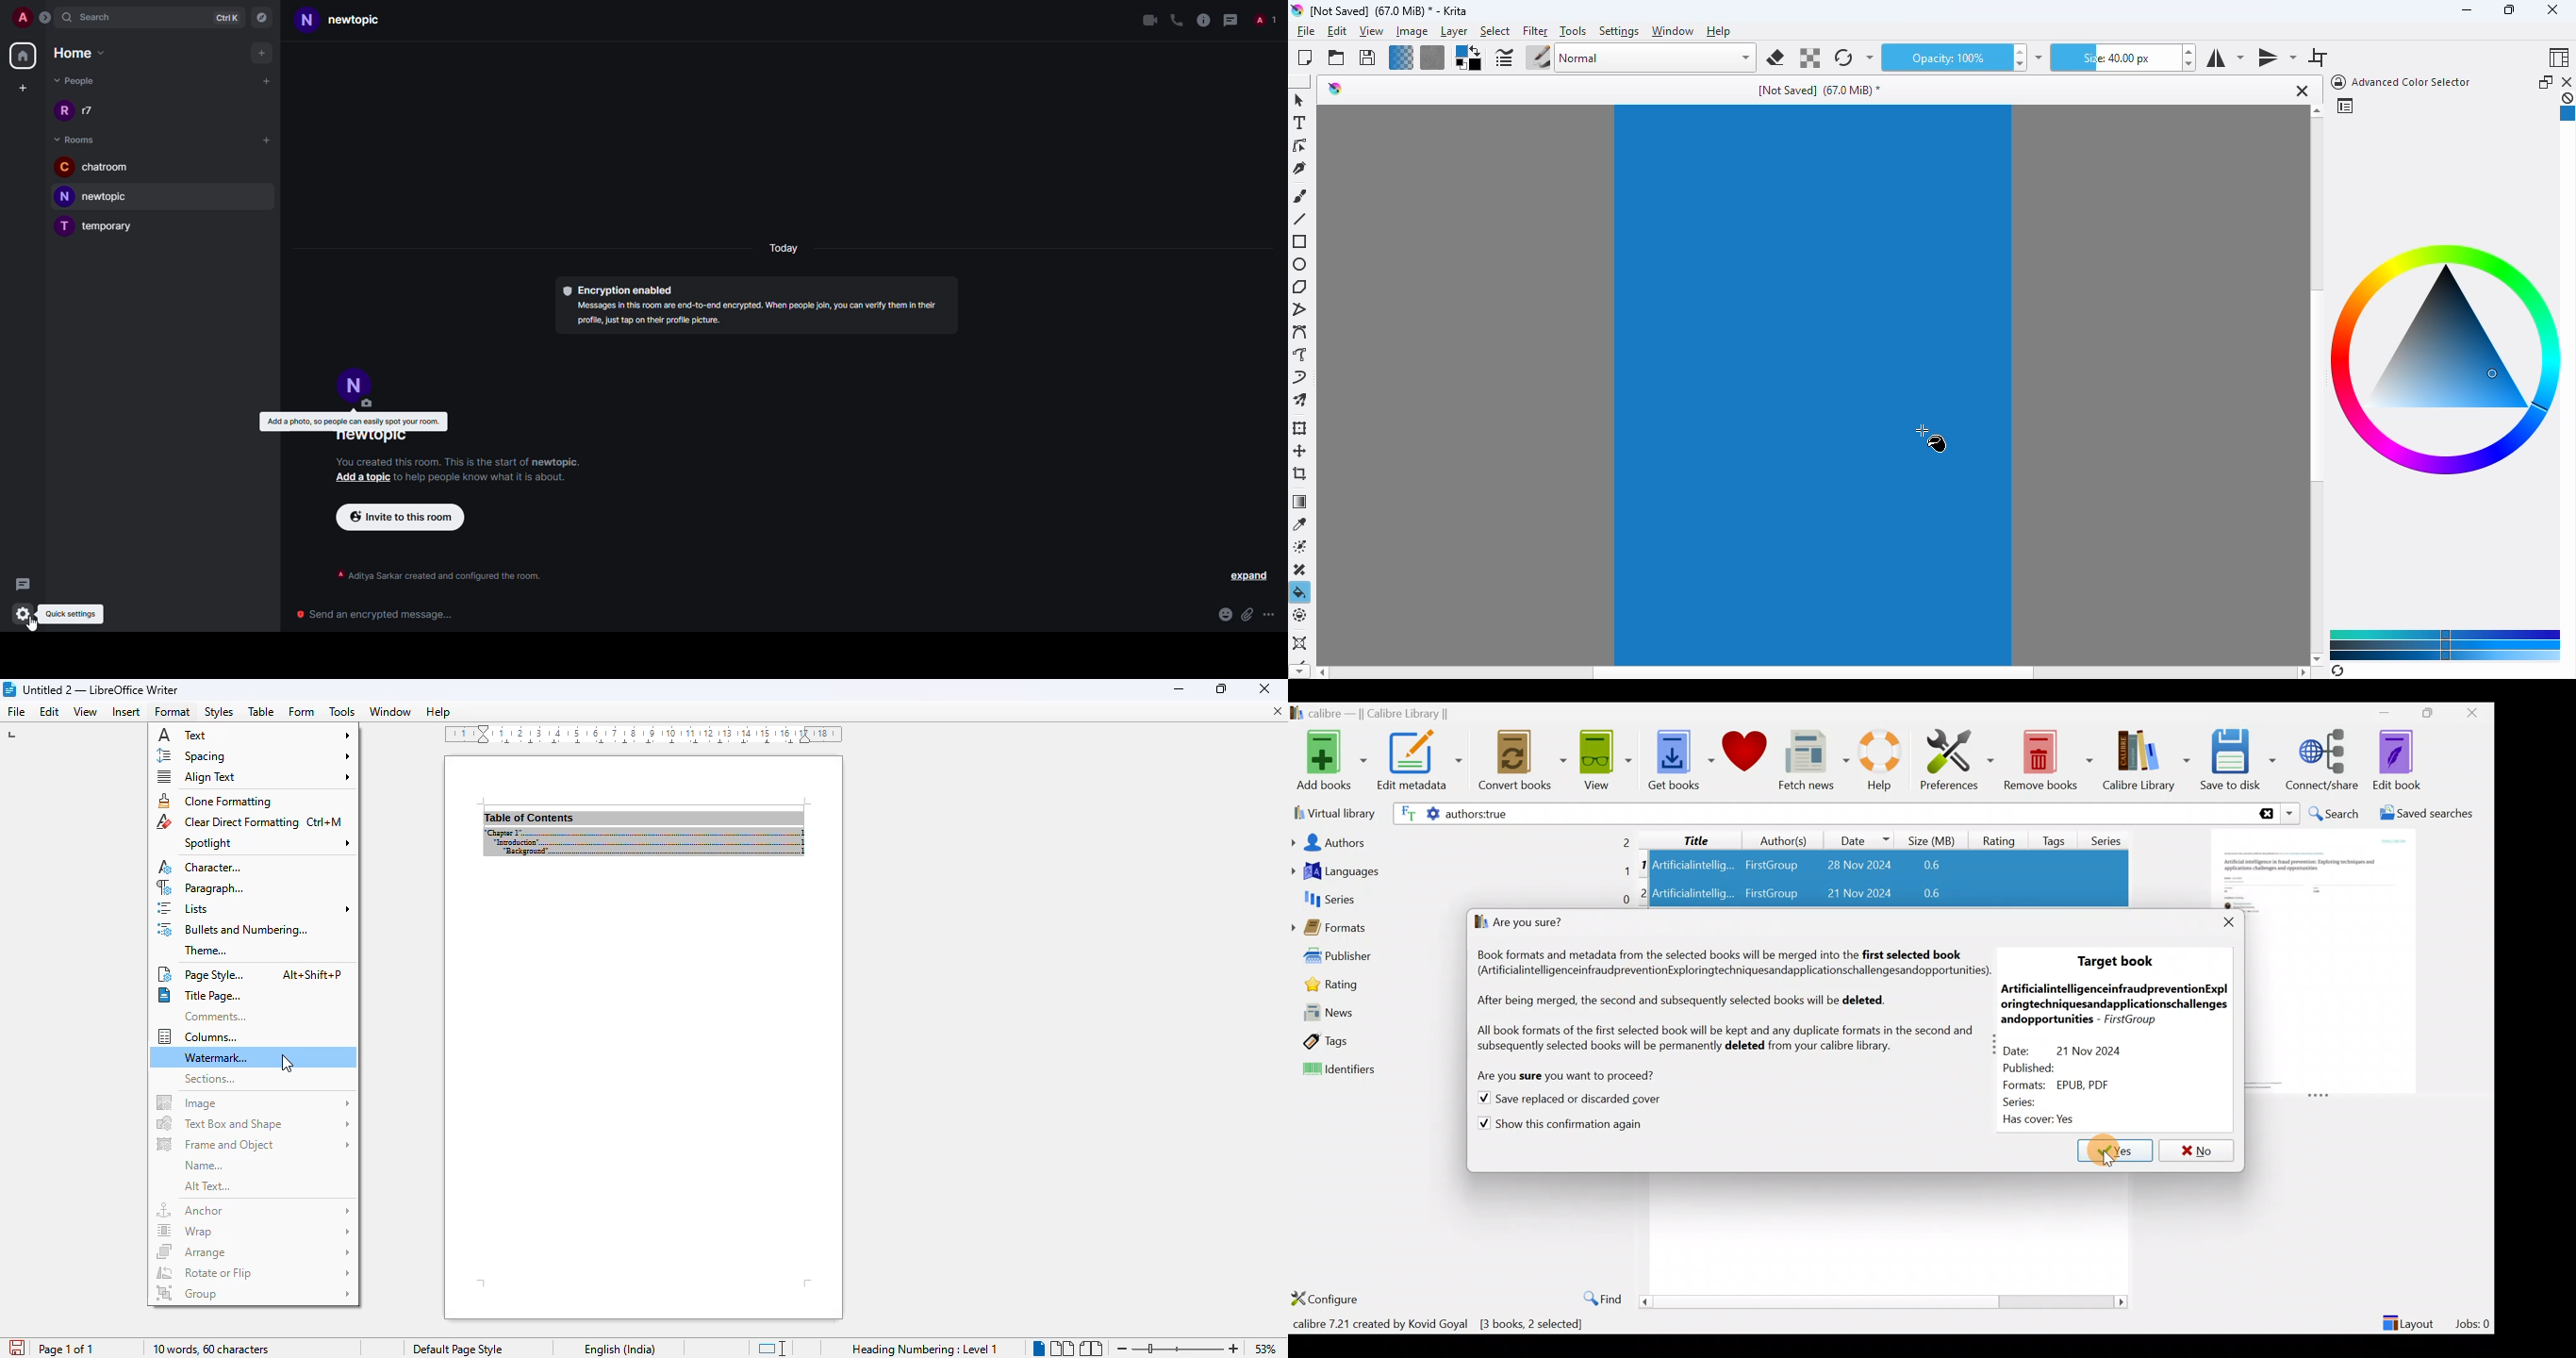  What do you see at coordinates (1920, 895) in the screenshot?
I see `0.6` at bounding box center [1920, 895].